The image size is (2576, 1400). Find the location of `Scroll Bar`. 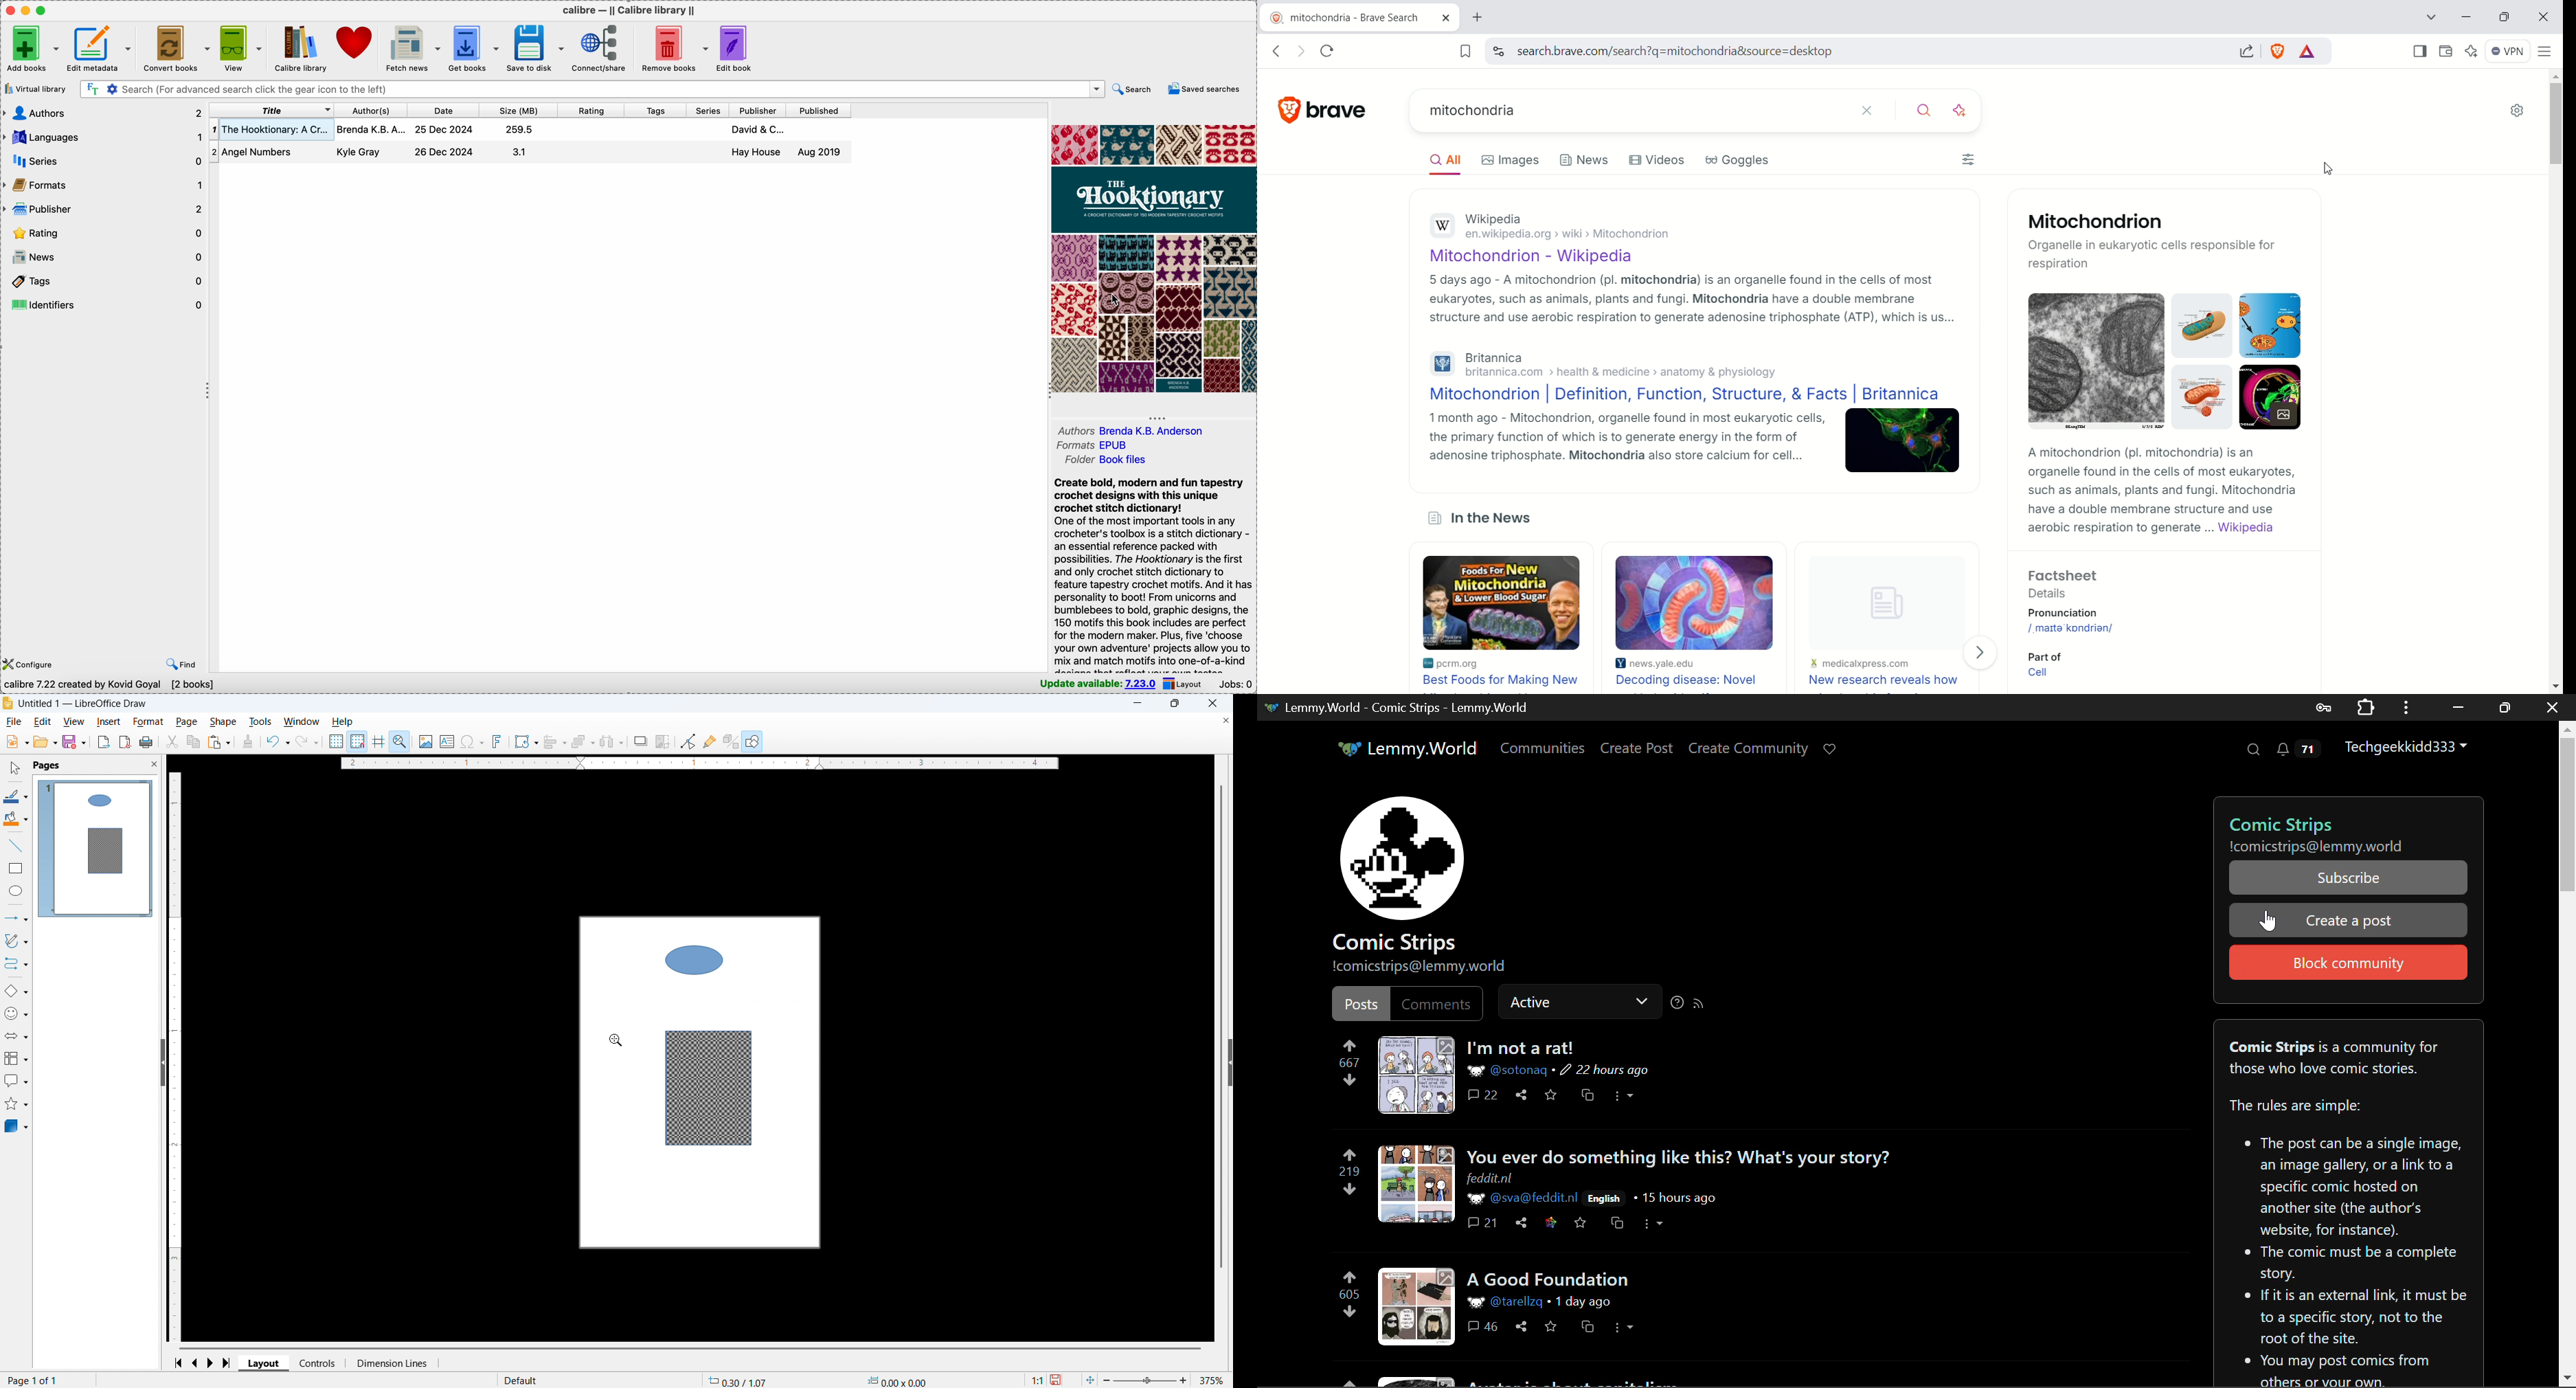

Scroll Bar is located at coordinates (2568, 1053).